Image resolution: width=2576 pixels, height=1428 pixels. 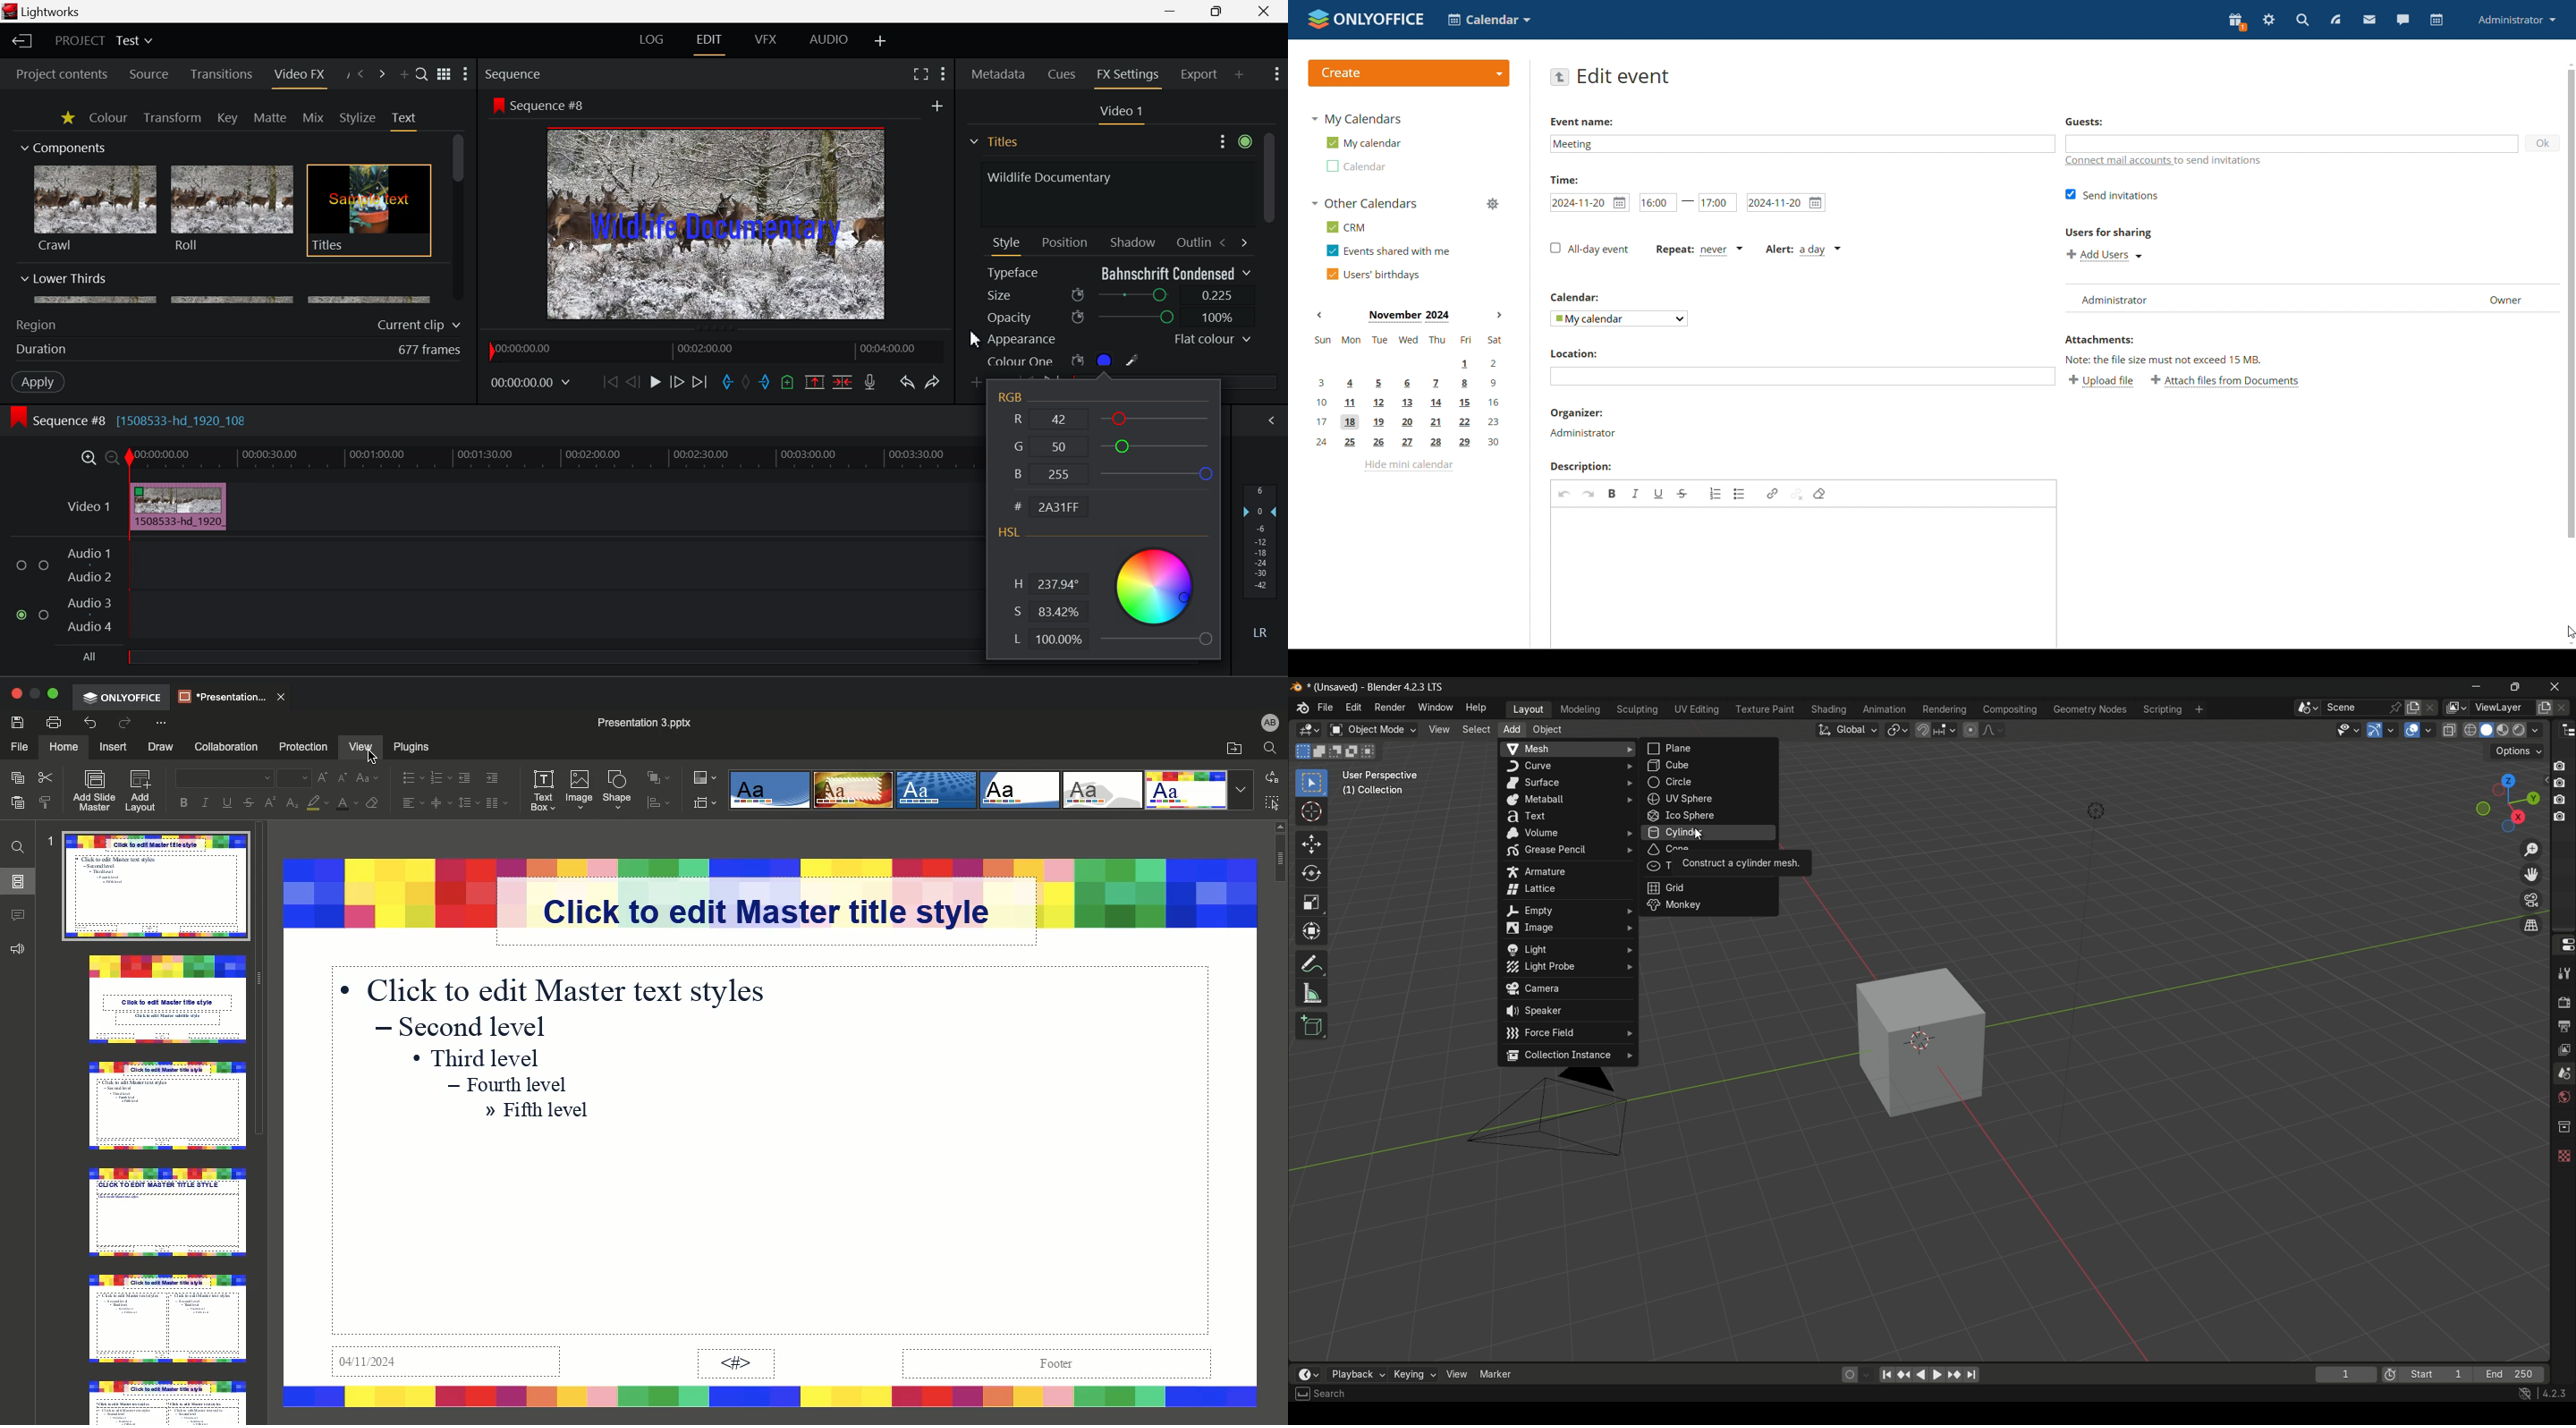 I want to click on Matte, so click(x=269, y=117).